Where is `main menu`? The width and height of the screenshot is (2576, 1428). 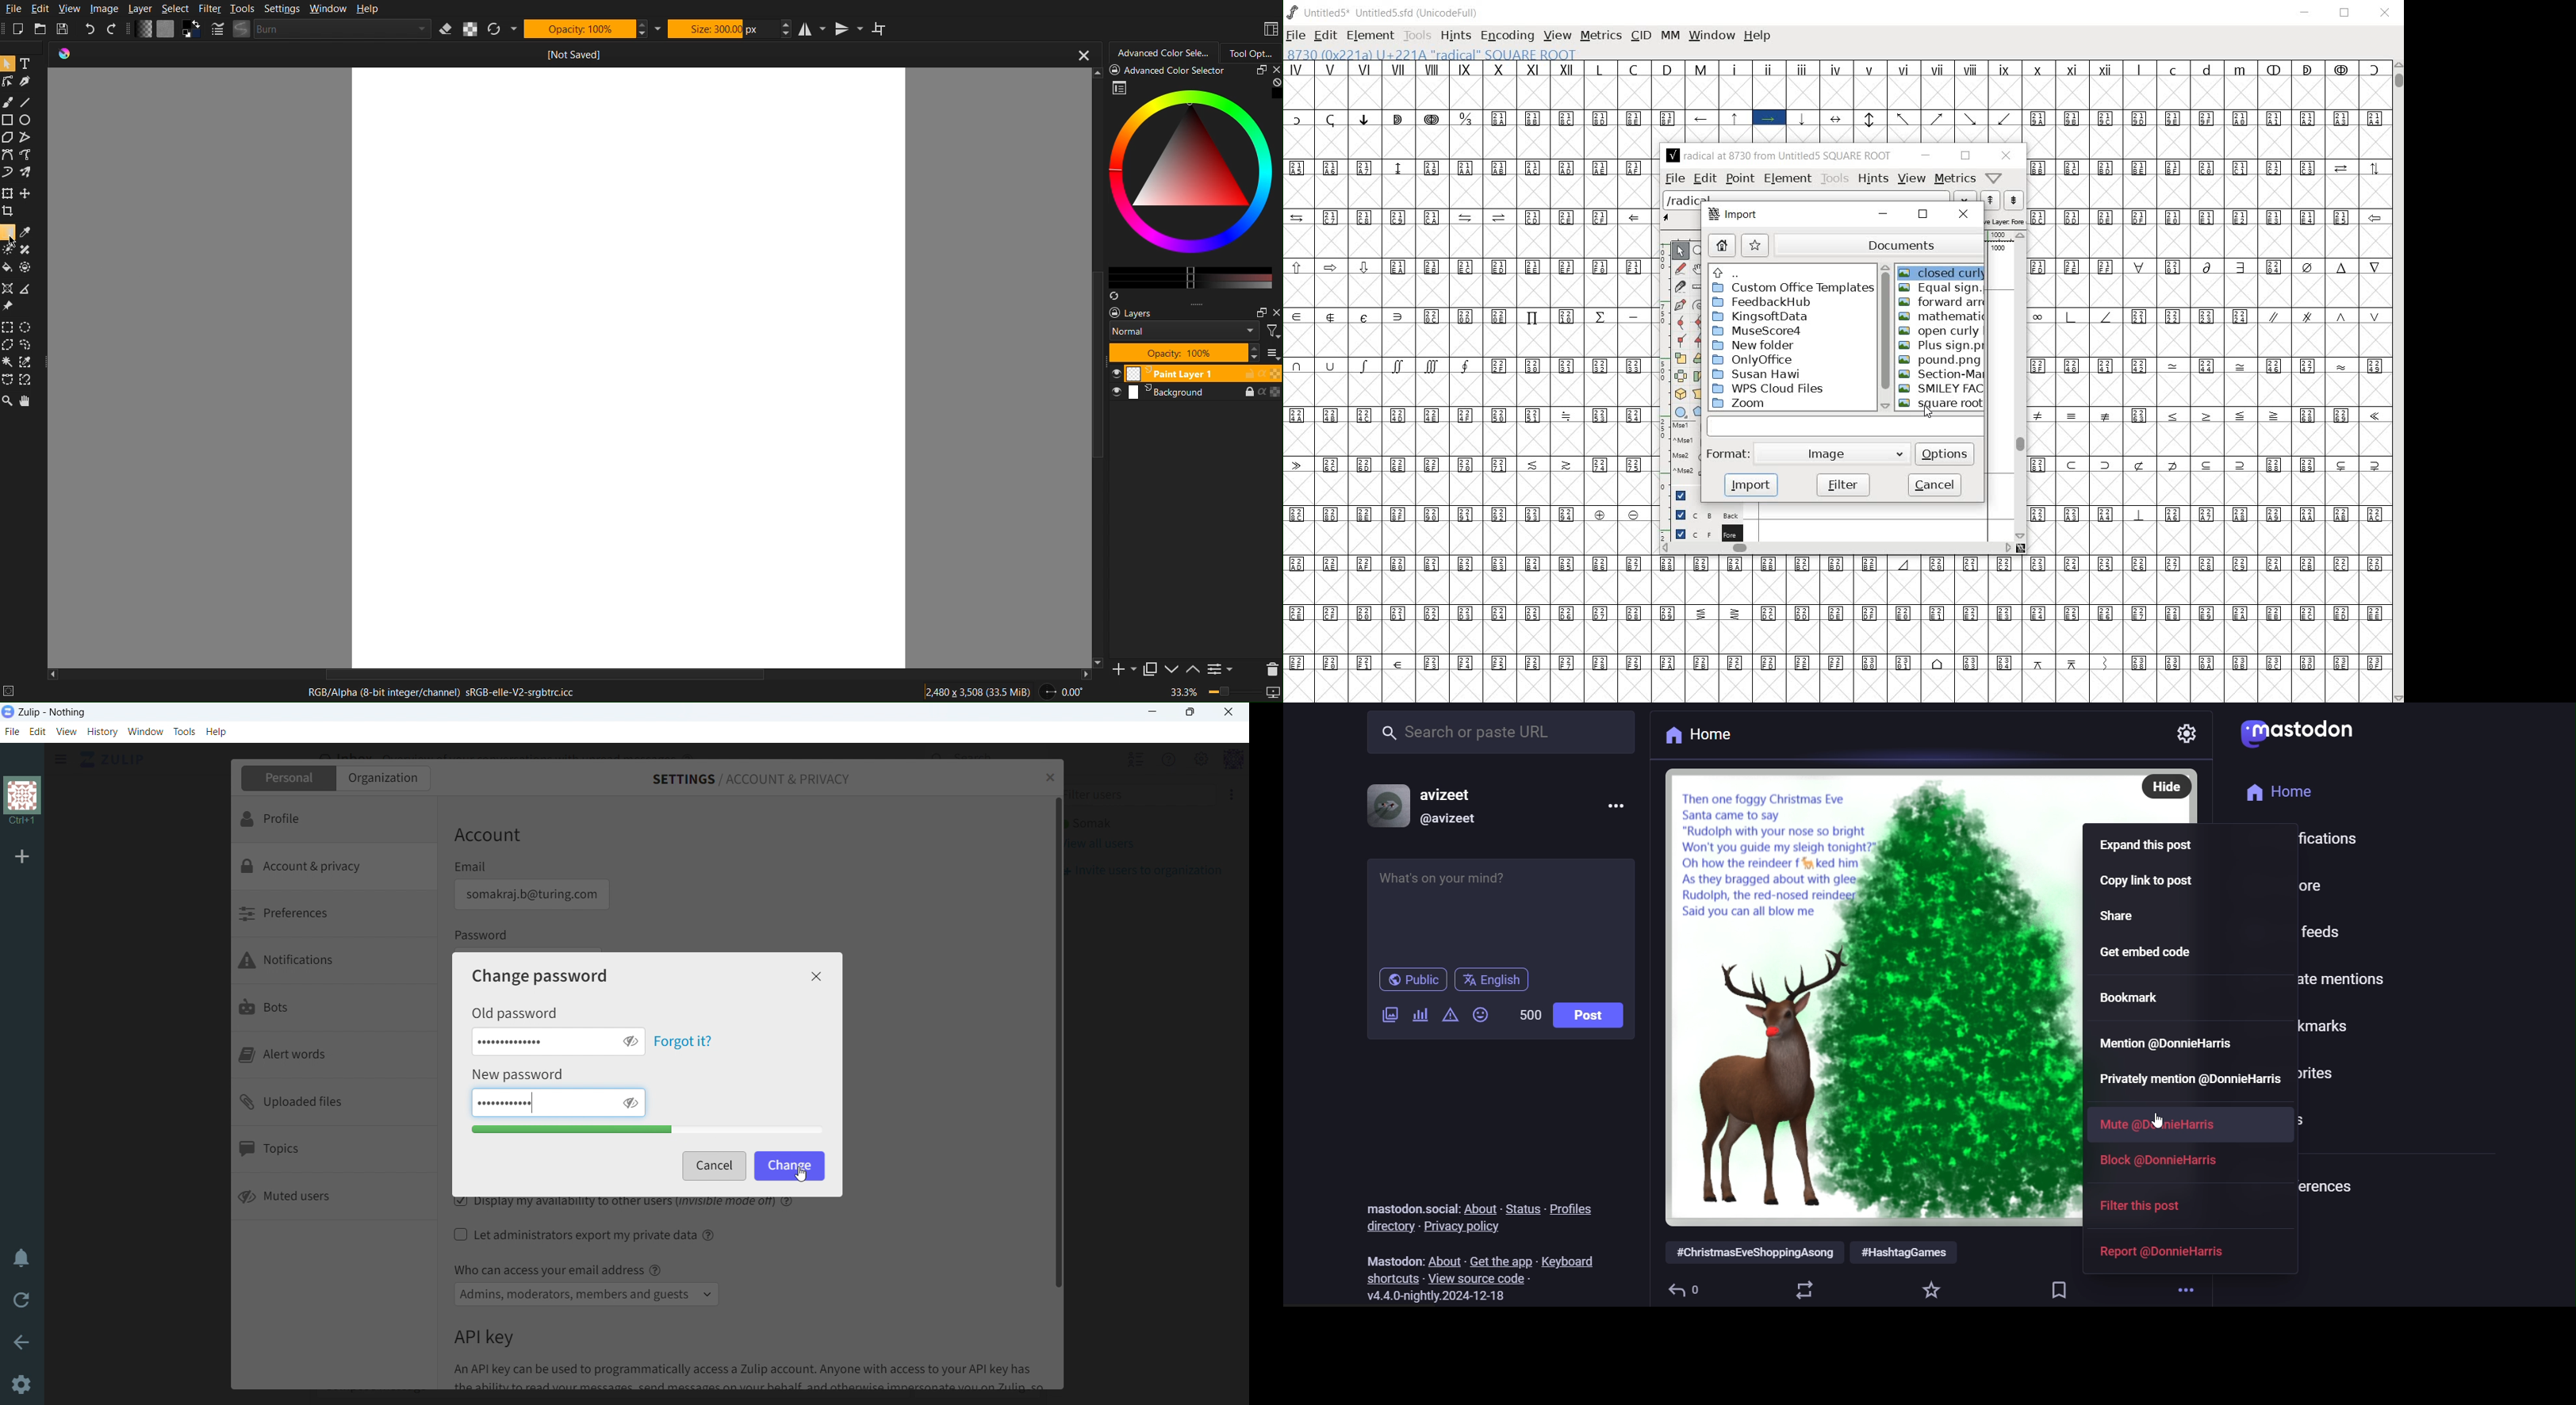 main menu is located at coordinates (1200, 760).